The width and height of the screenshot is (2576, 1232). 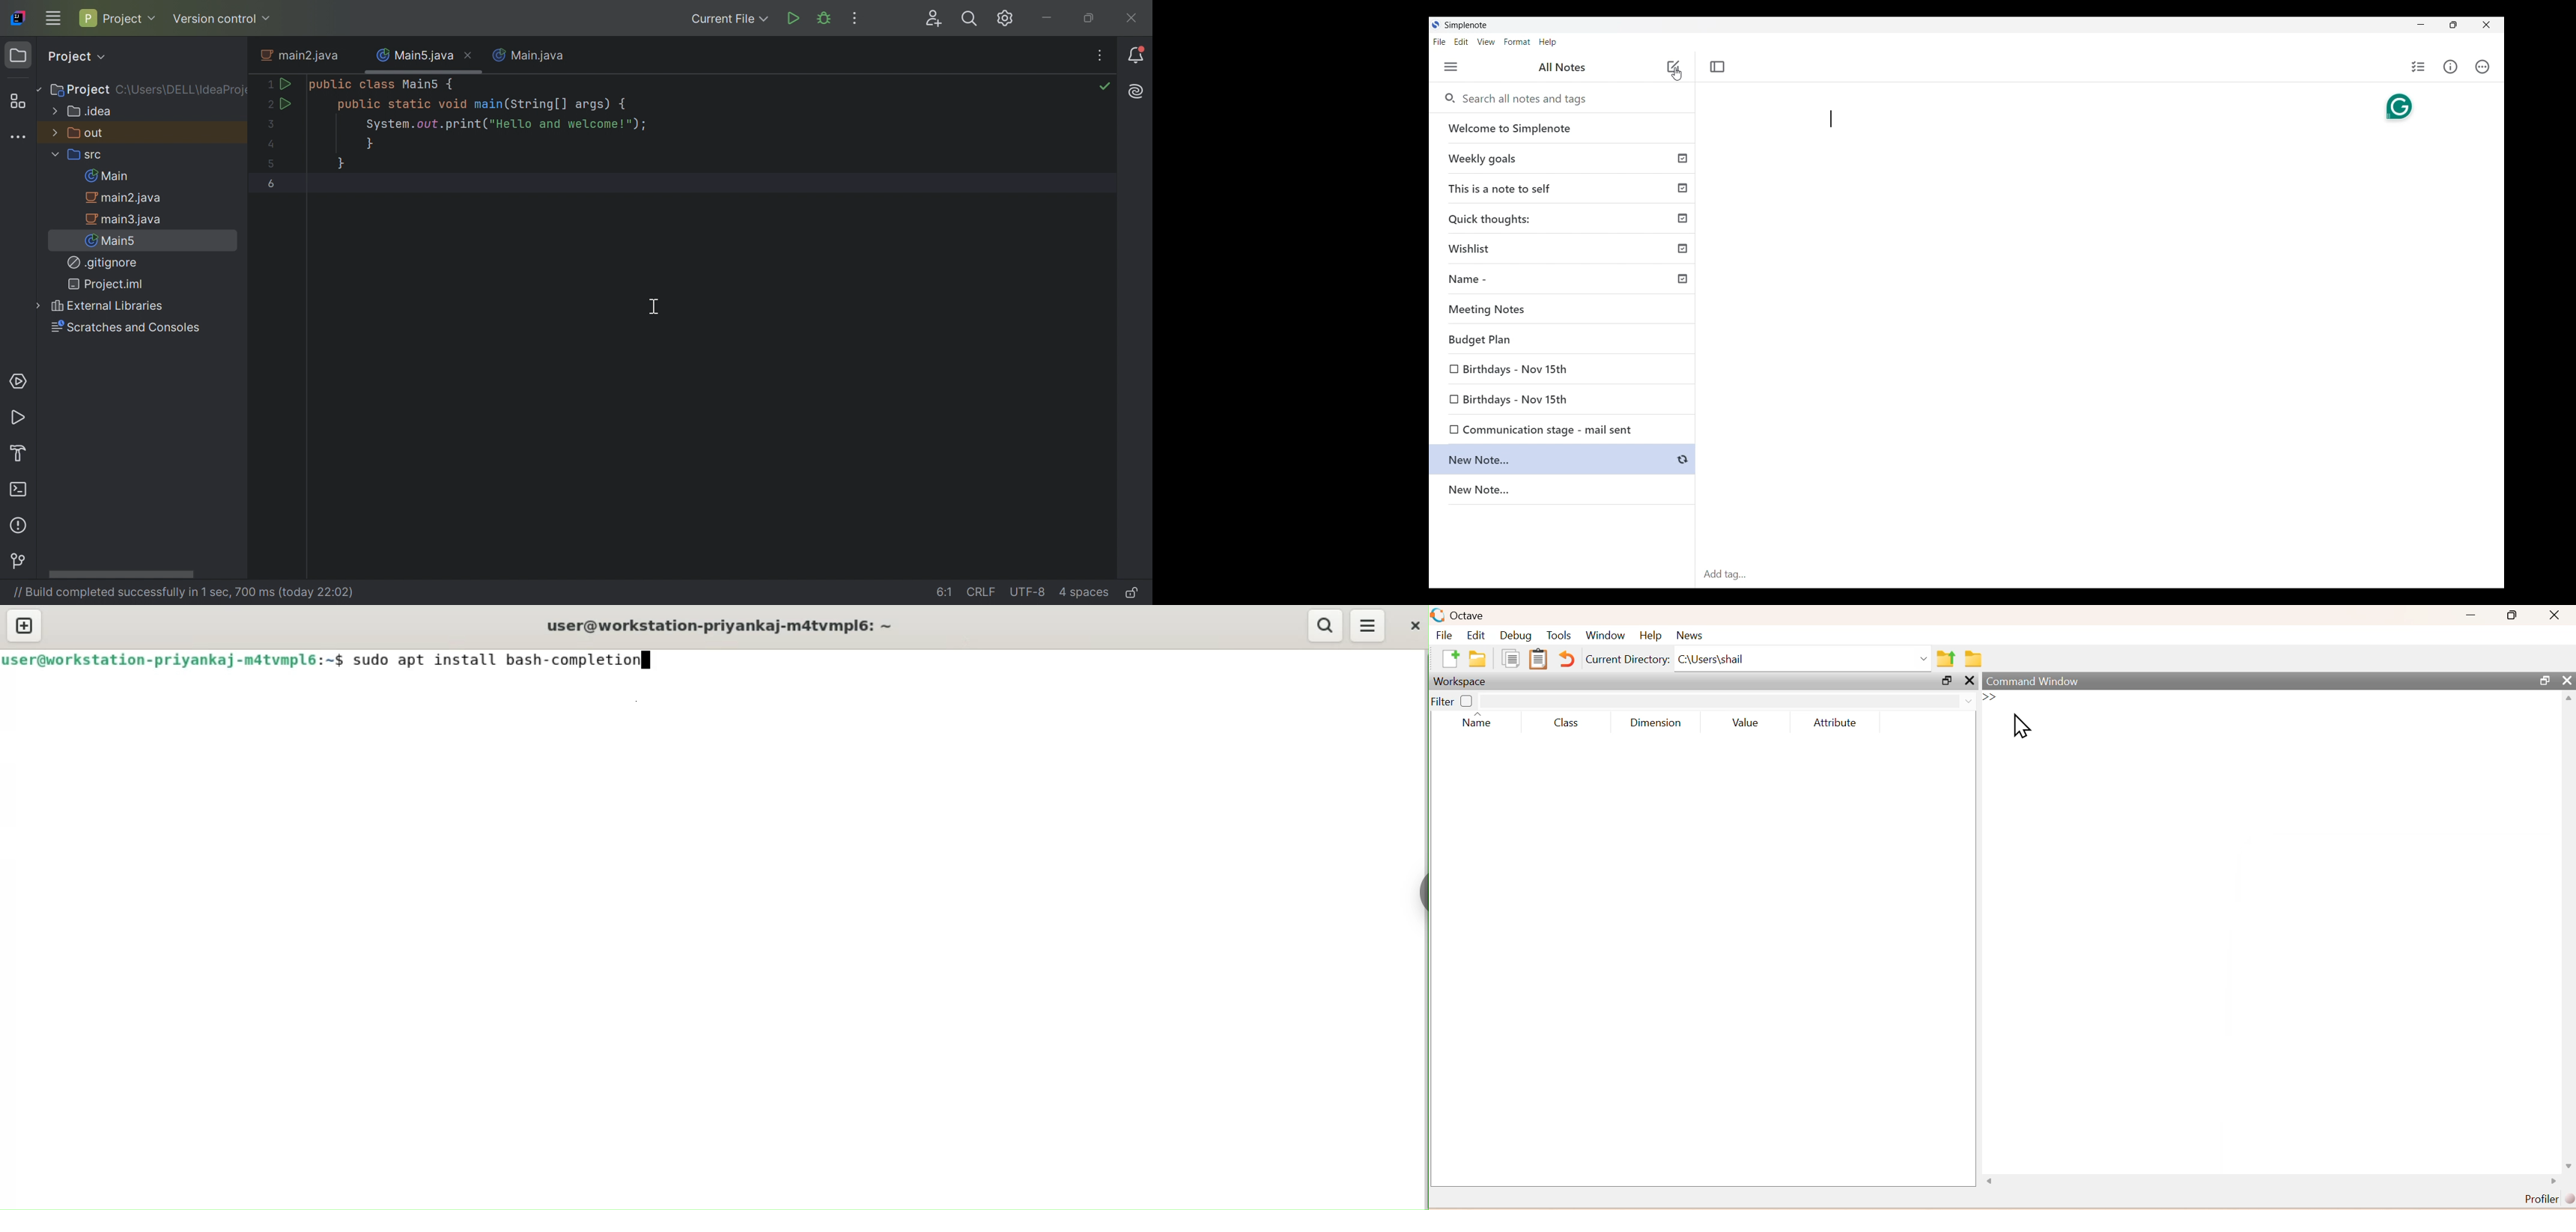 What do you see at coordinates (1029, 592) in the screenshot?
I see `file encoding: UTF-8` at bounding box center [1029, 592].